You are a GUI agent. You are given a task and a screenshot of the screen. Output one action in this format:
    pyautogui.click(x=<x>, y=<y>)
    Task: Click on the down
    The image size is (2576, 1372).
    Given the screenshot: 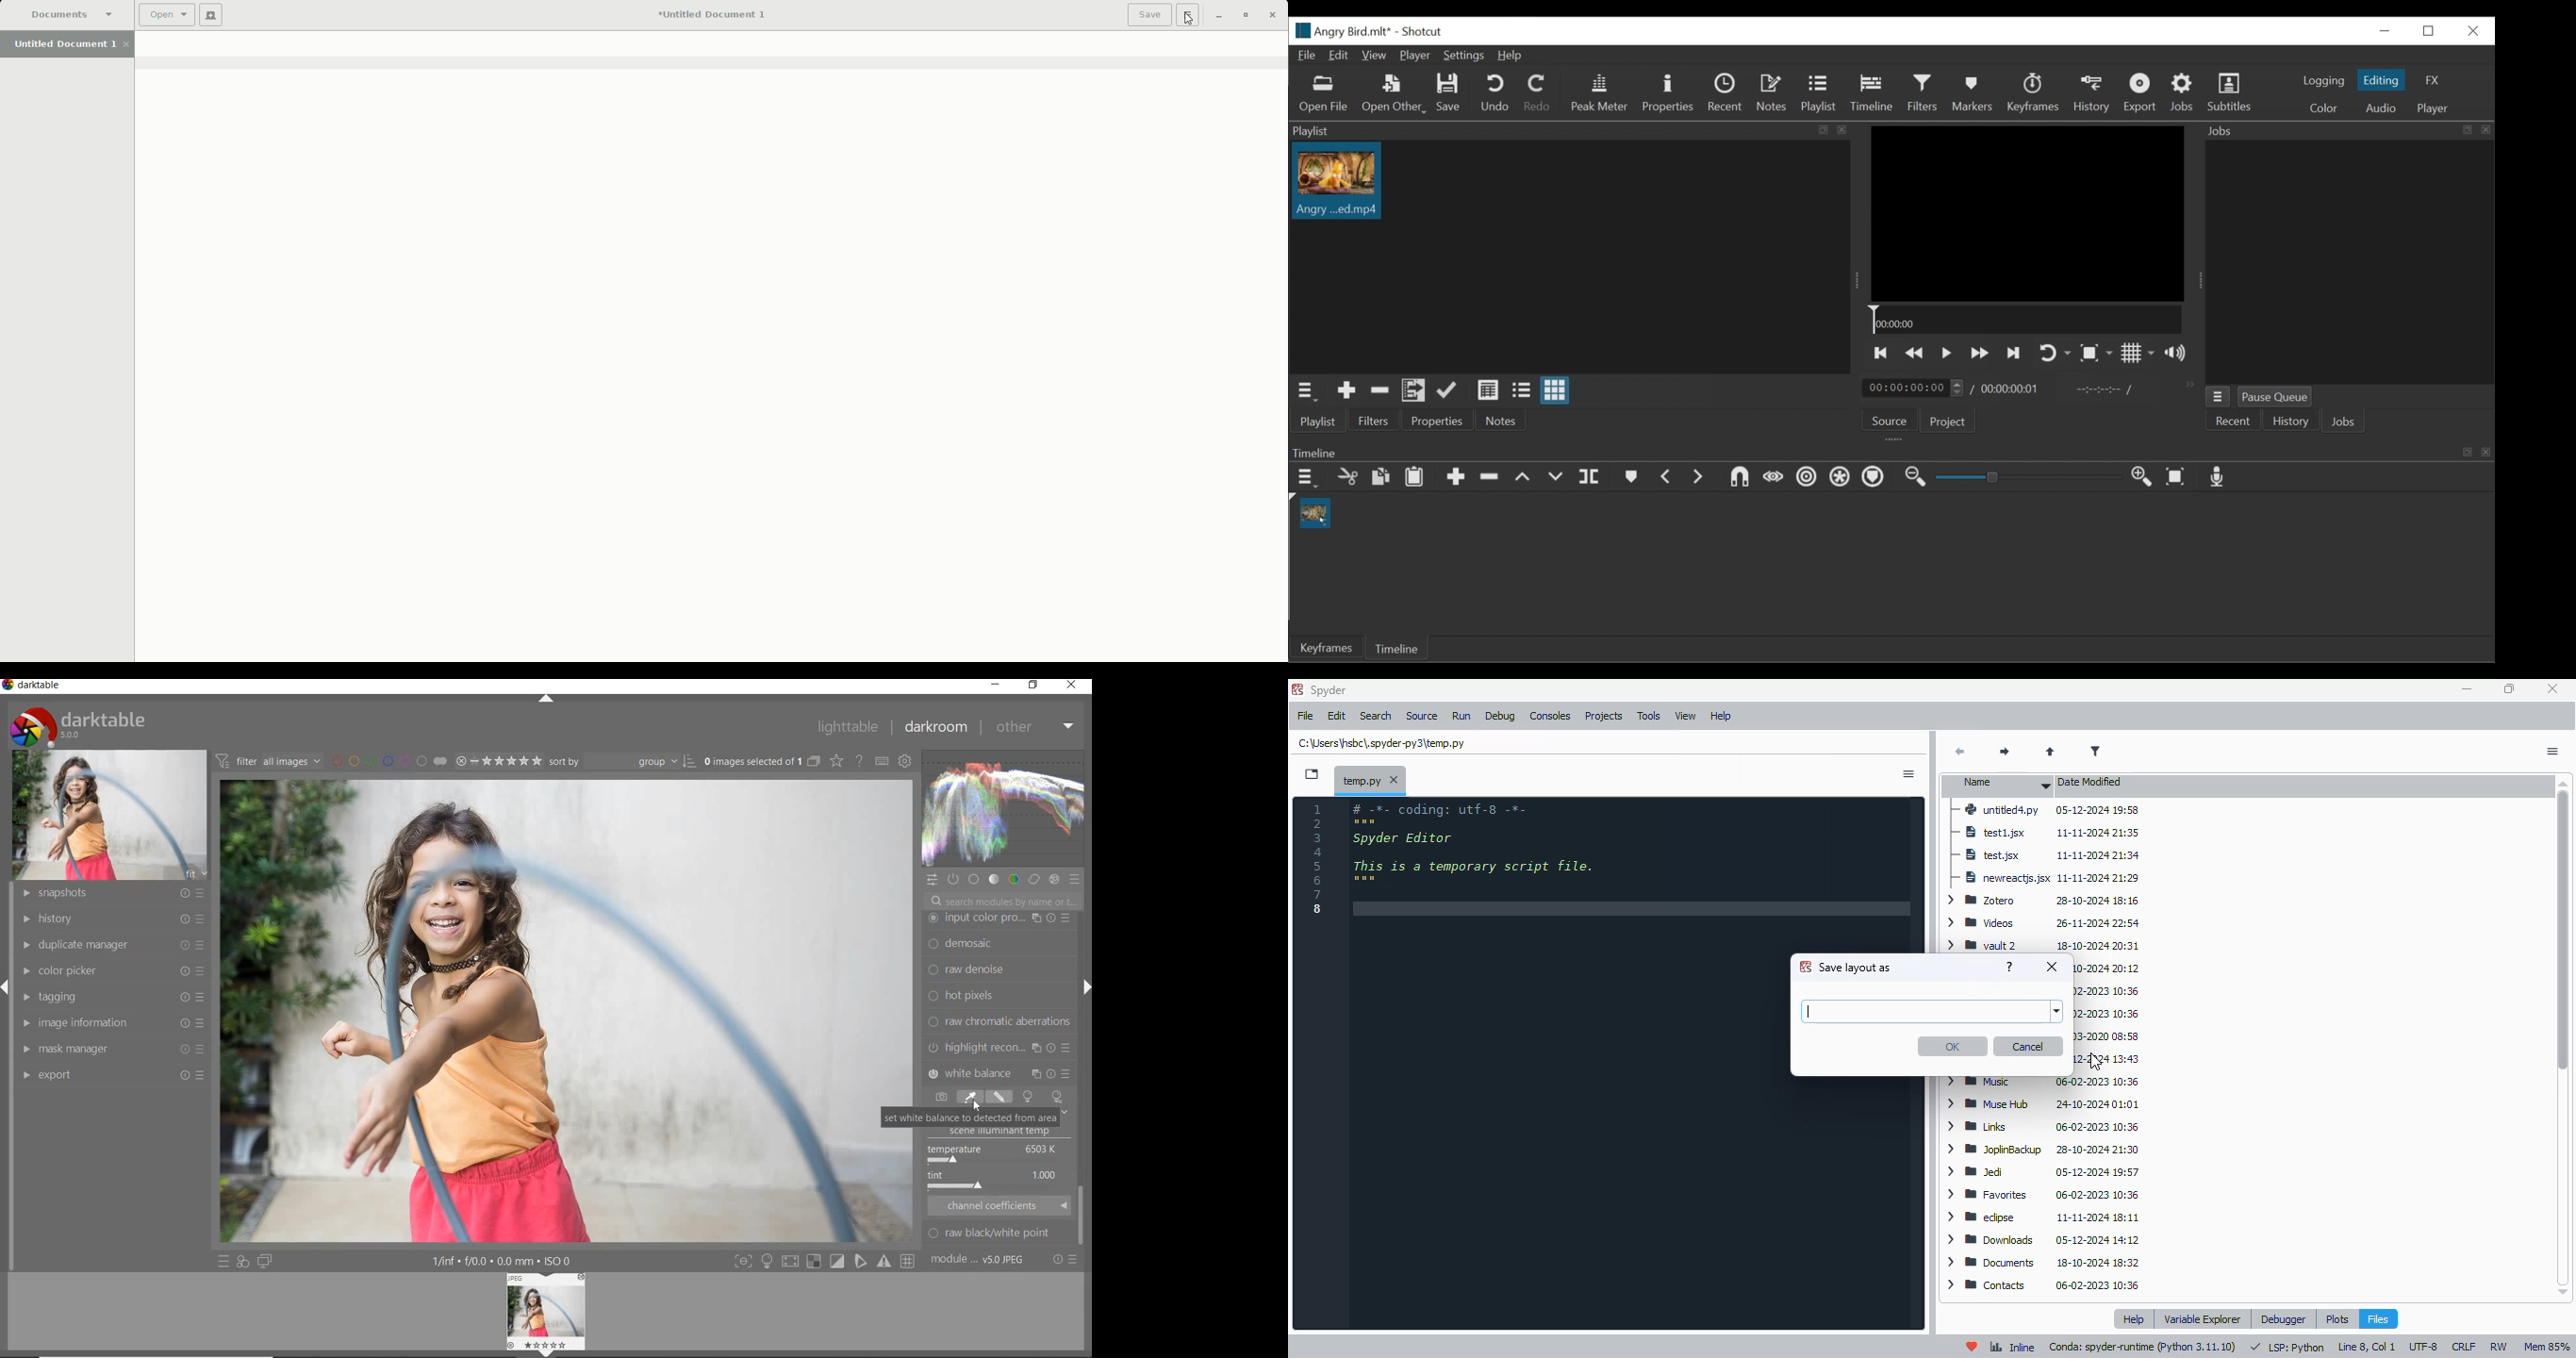 What is the action you would take?
    pyautogui.click(x=1560, y=477)
    